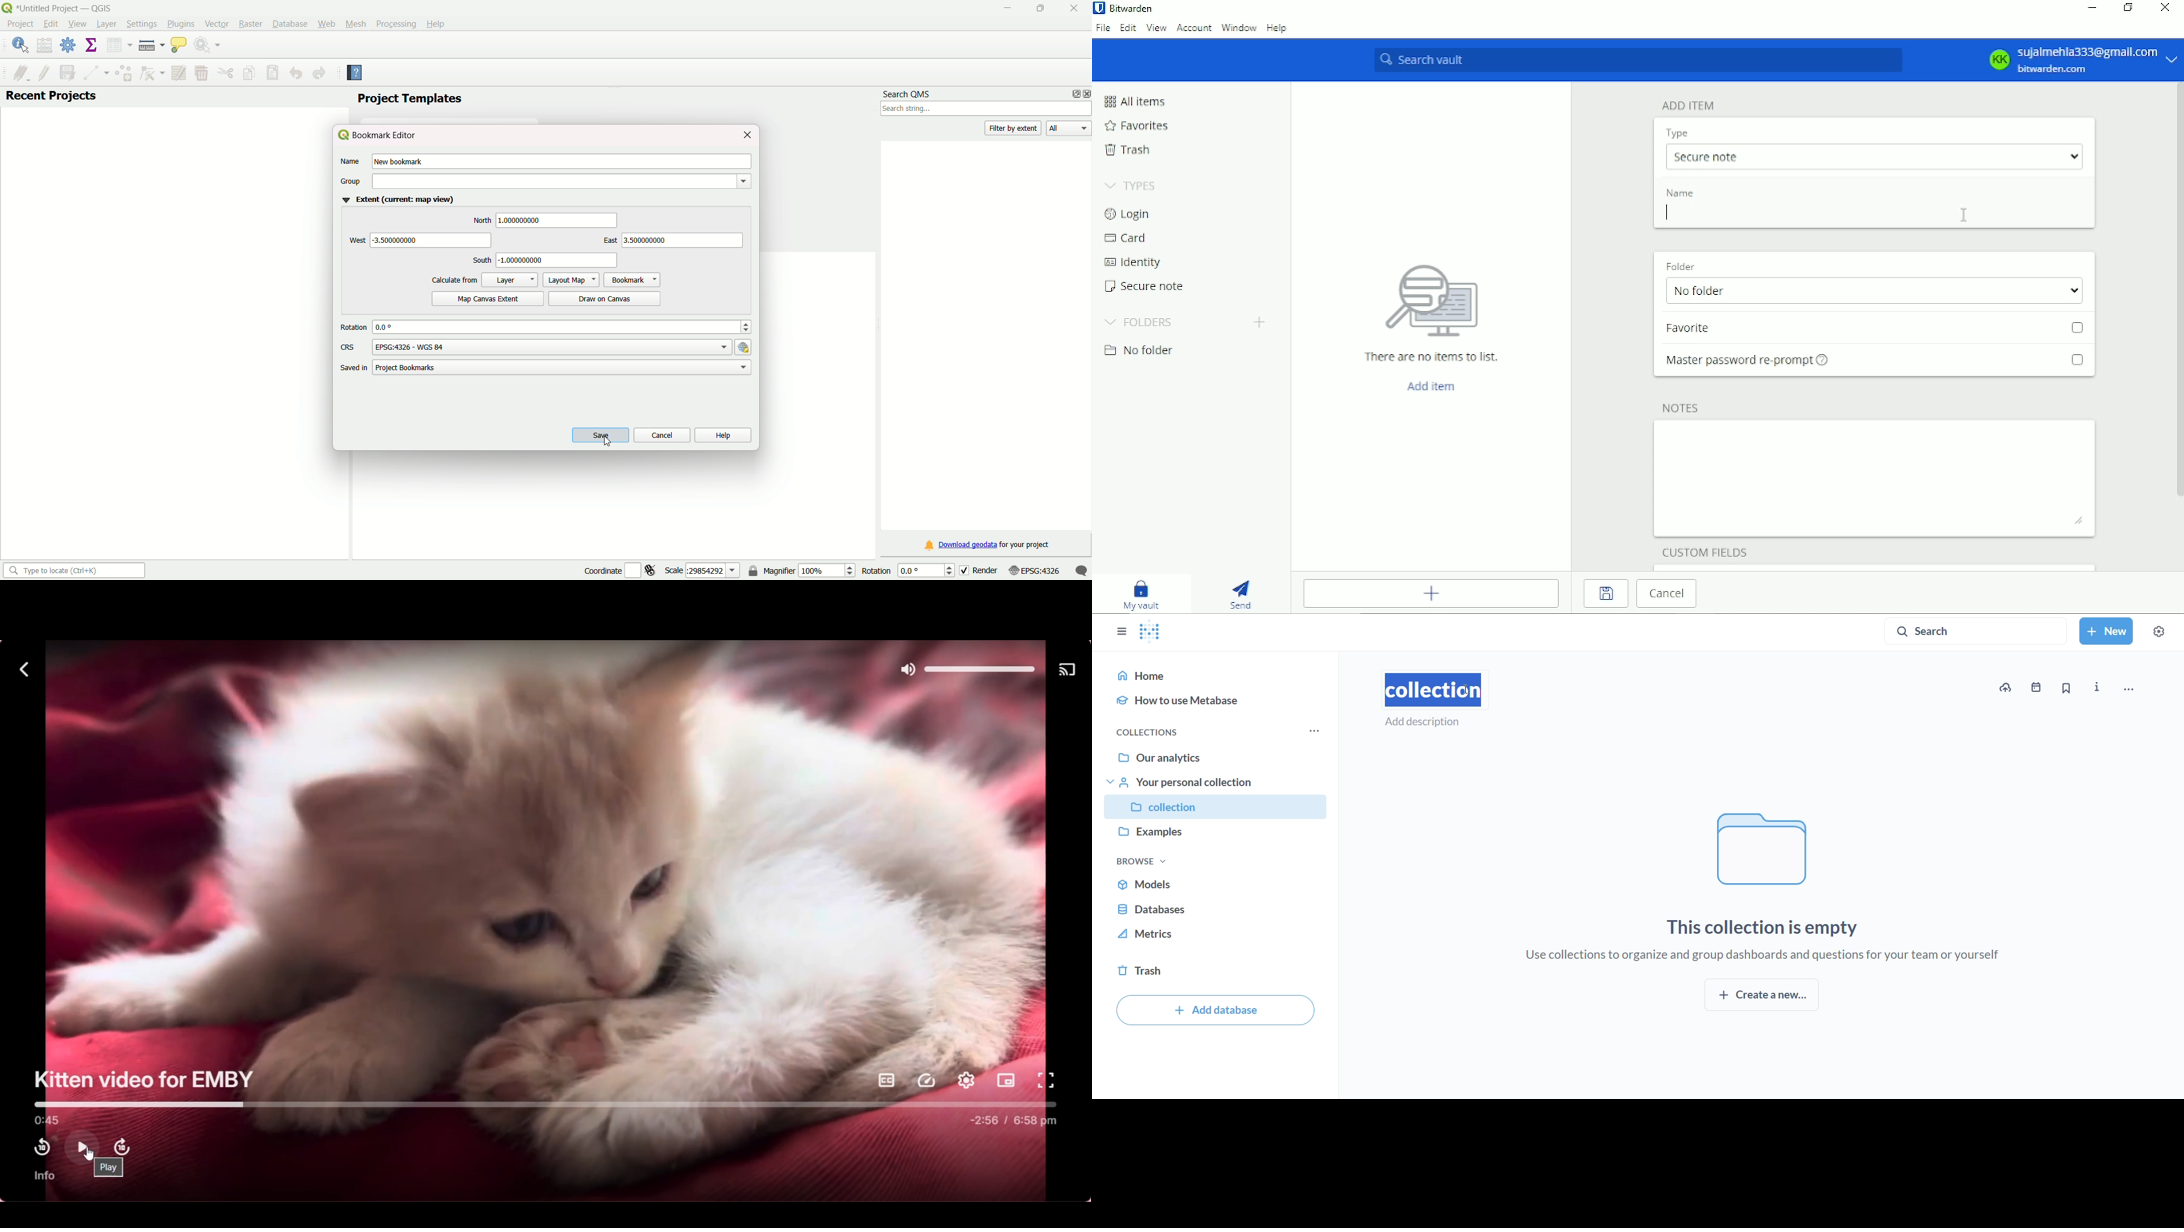 This screenshot has width=2184, height=1232. I want to click on No folder, so click(1871, 291).